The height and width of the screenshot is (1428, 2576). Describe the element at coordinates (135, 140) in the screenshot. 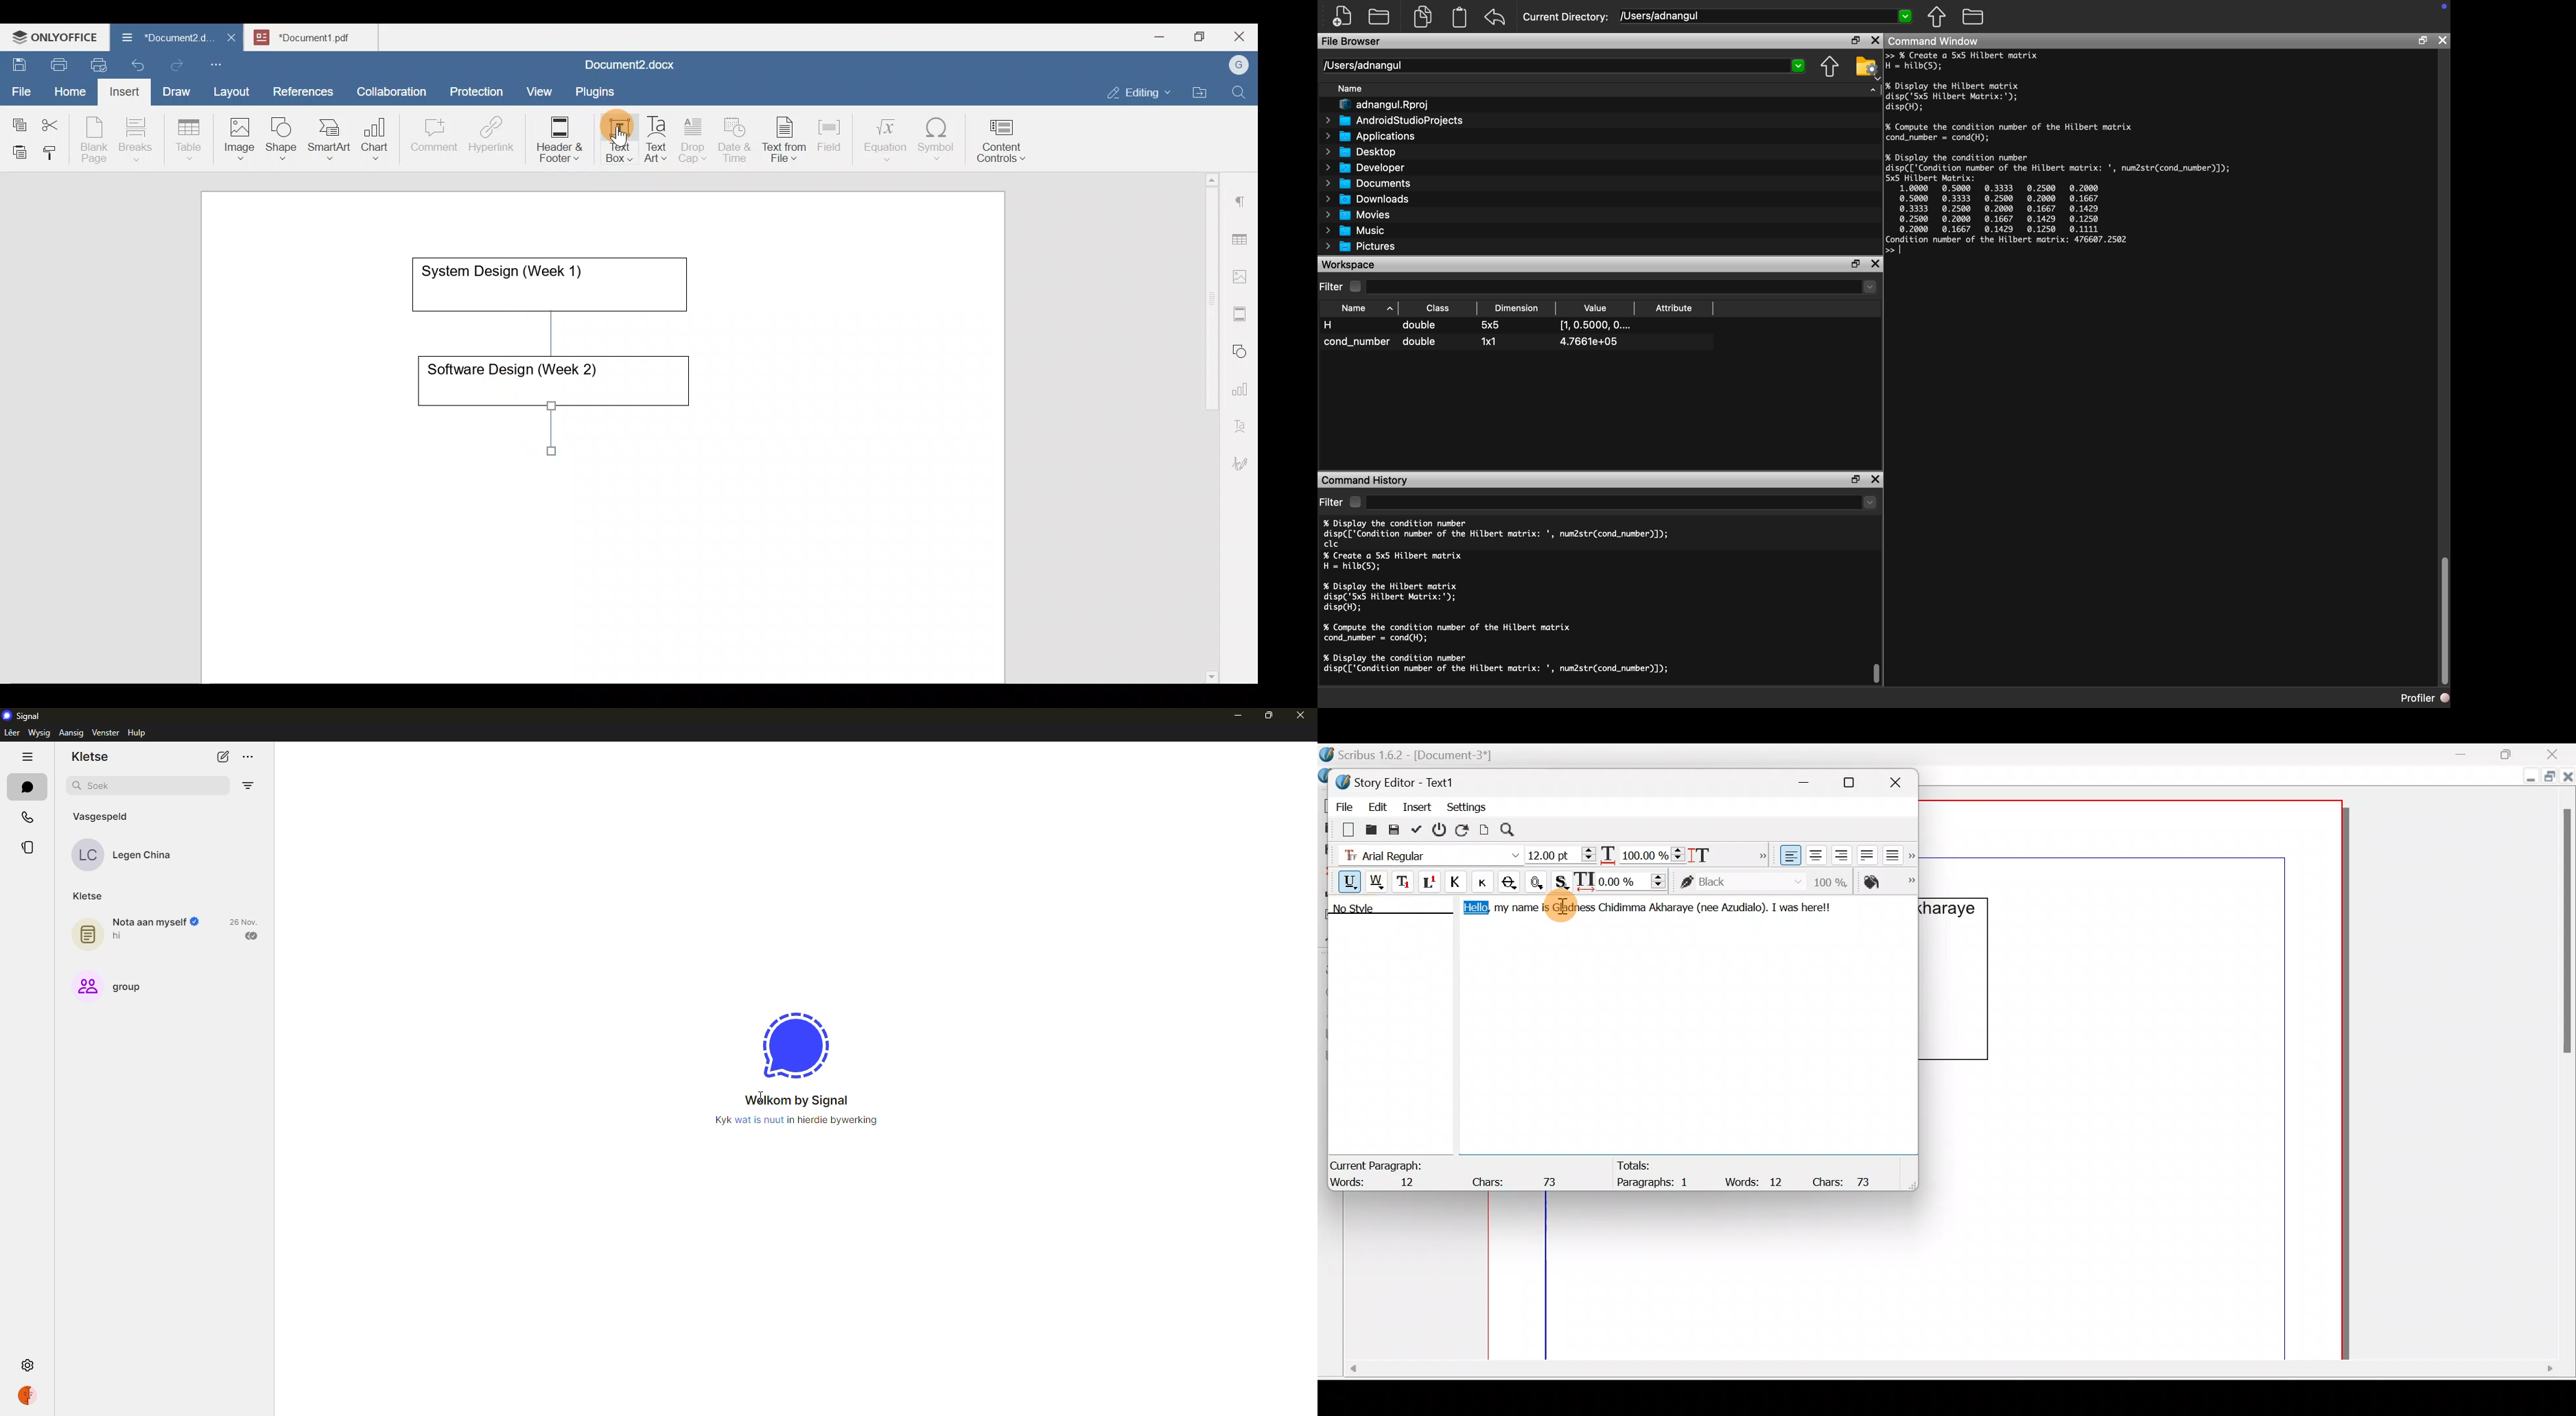

I see `Breaks` at that location.